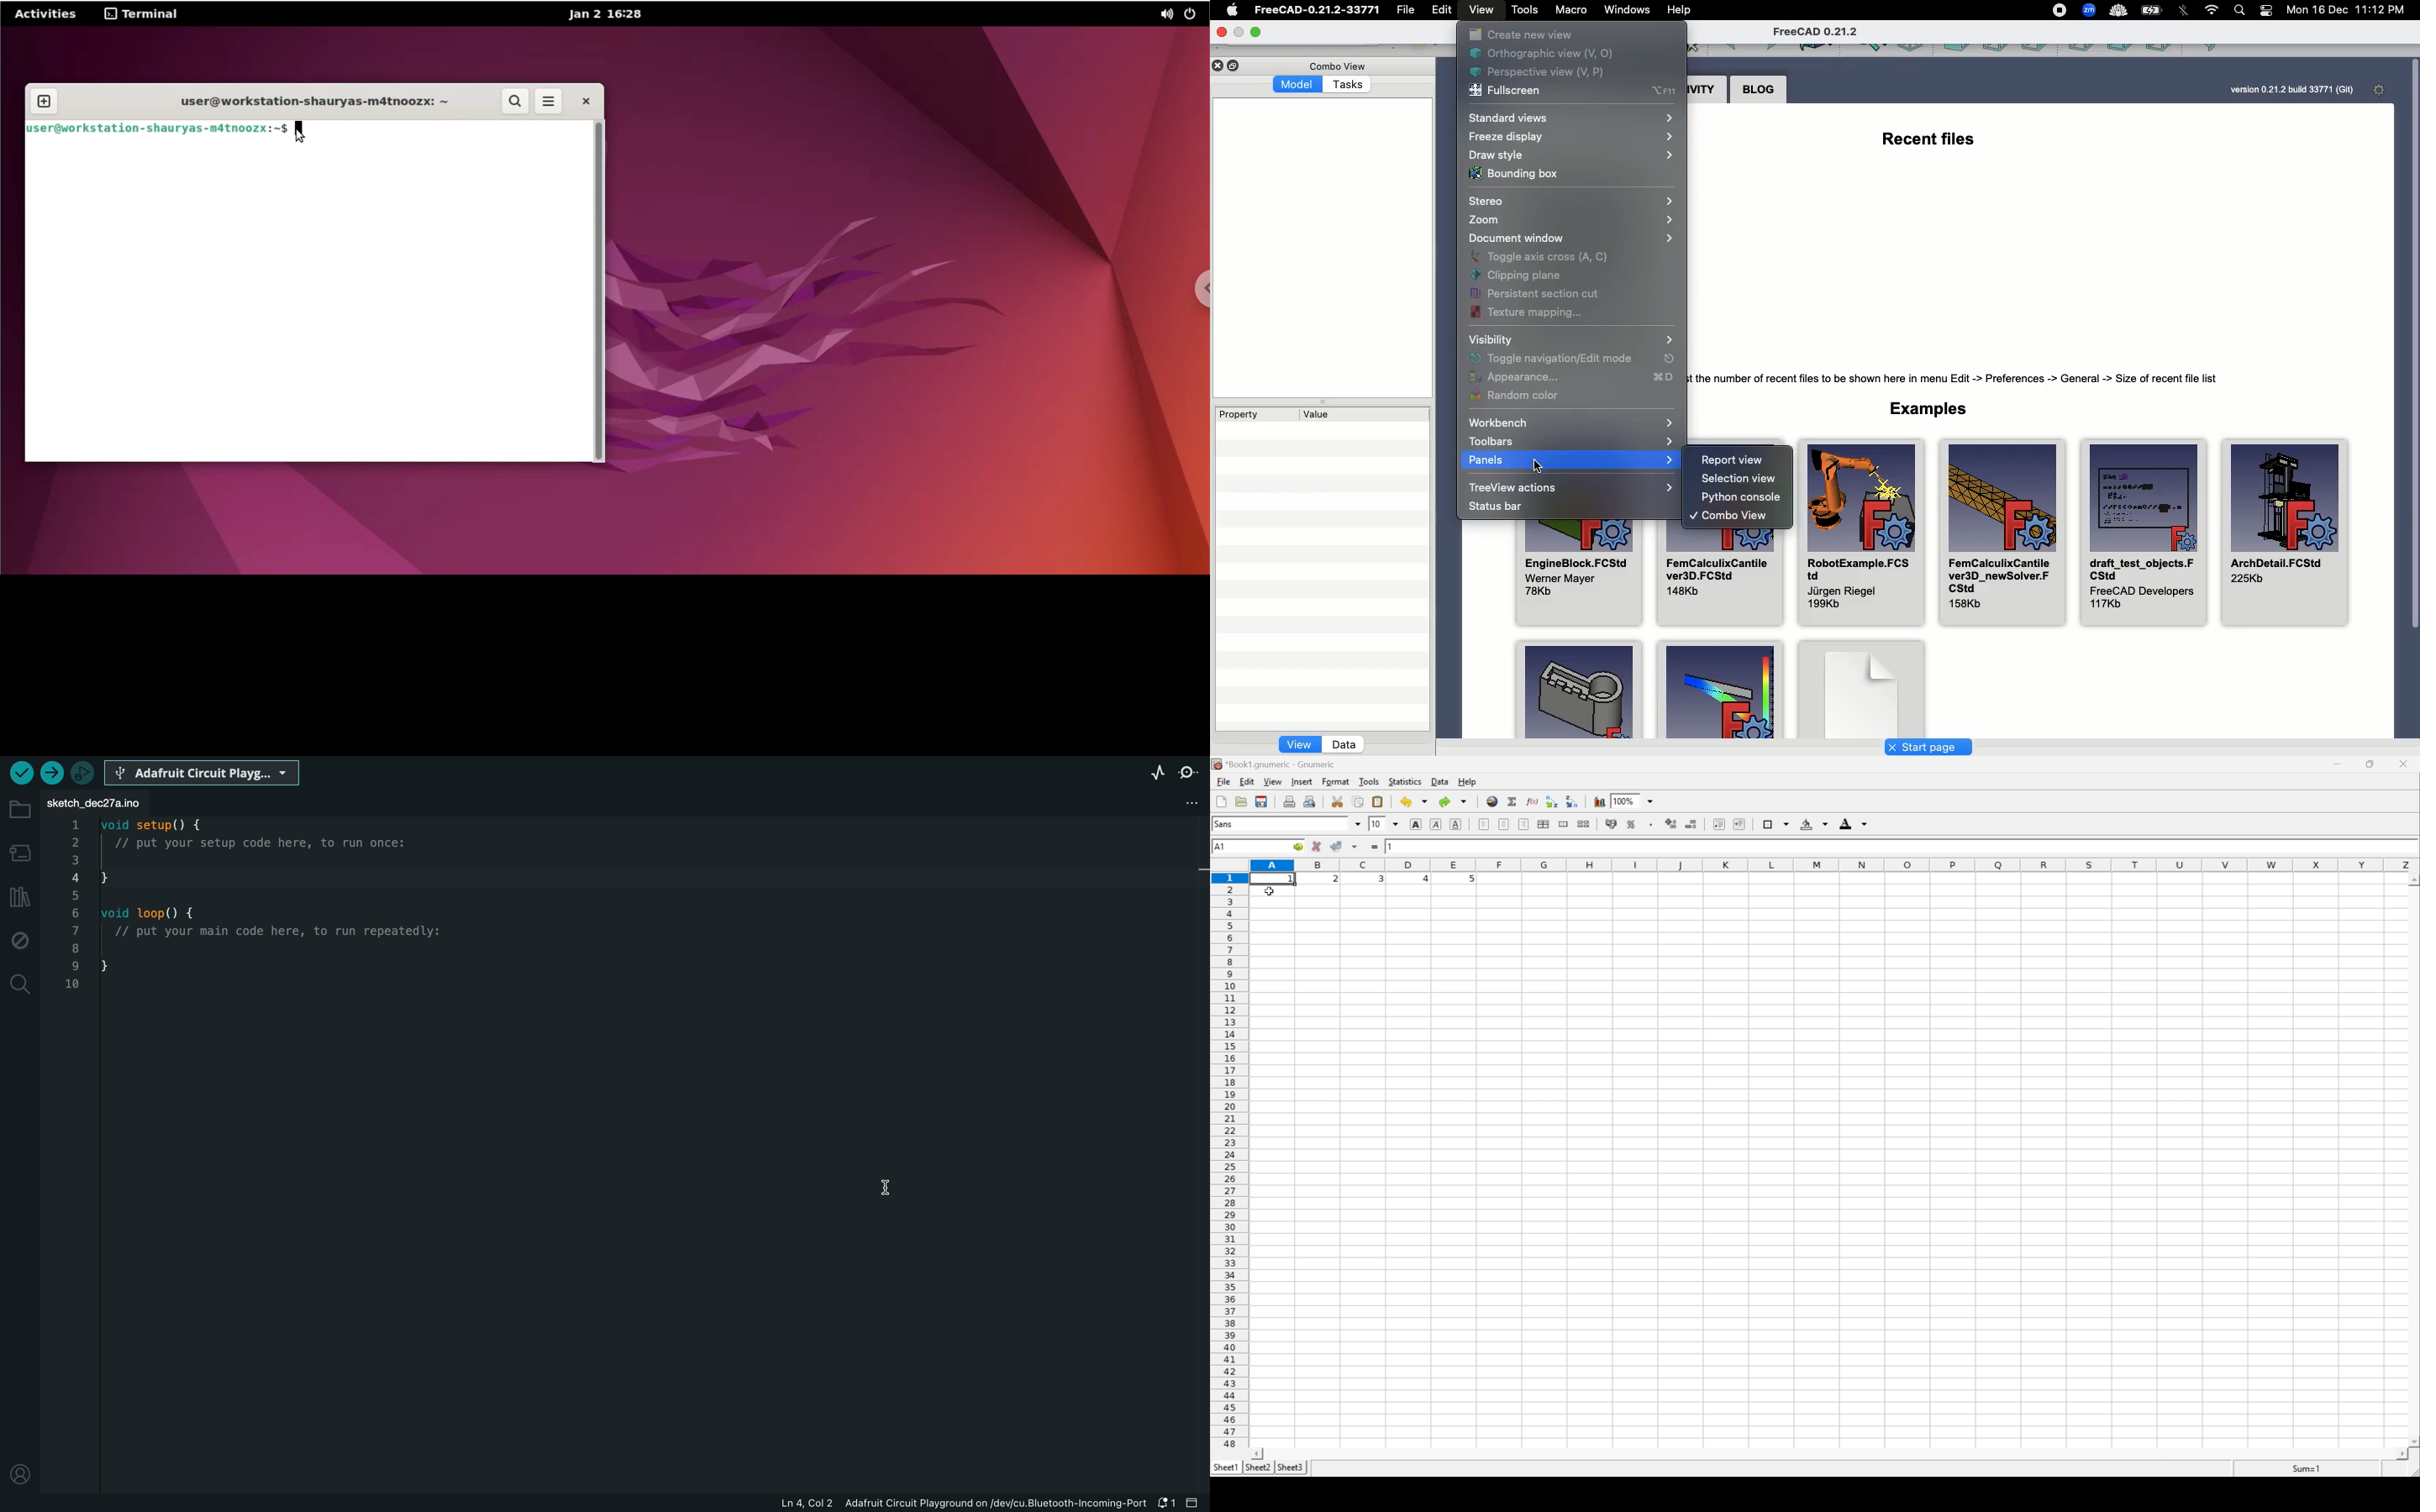 The height and width of the screenshot is (1512, 2436). I want to click on Toggle axis cross, so click(1540, 257).